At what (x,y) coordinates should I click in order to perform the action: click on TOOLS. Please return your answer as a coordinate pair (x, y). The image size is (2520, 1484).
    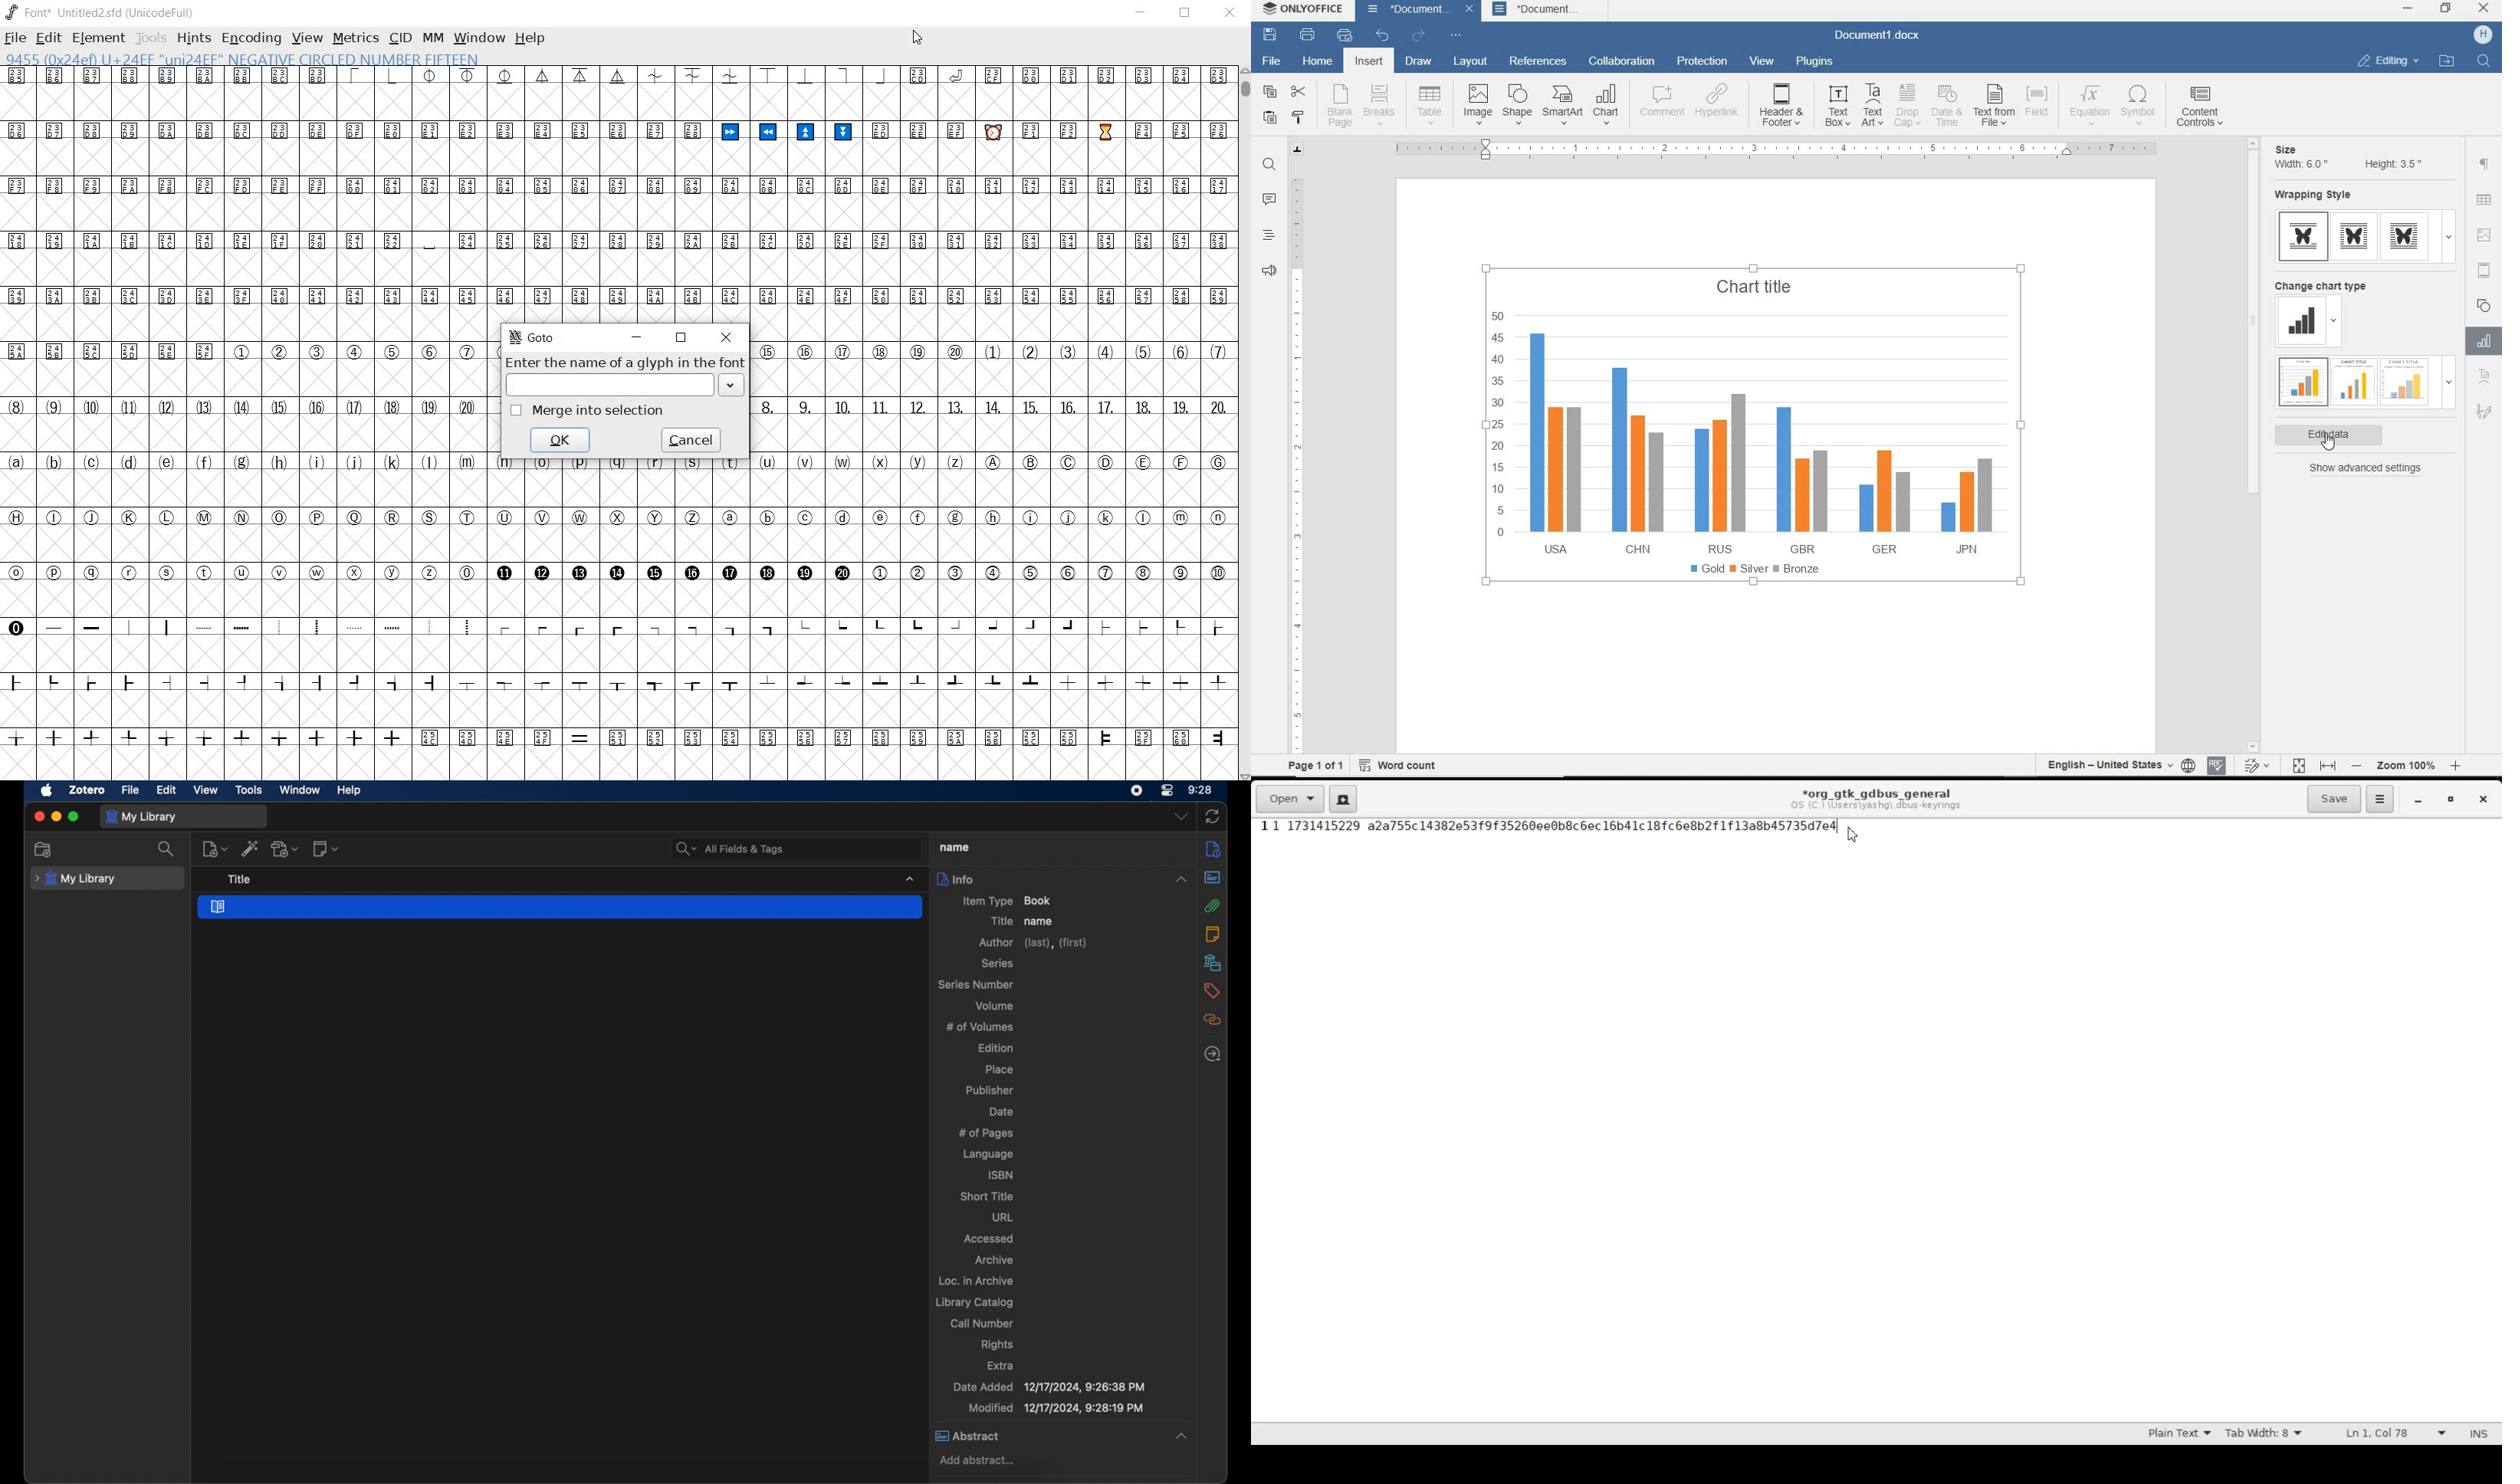
    Looking at the image, I should click on (152, 38).